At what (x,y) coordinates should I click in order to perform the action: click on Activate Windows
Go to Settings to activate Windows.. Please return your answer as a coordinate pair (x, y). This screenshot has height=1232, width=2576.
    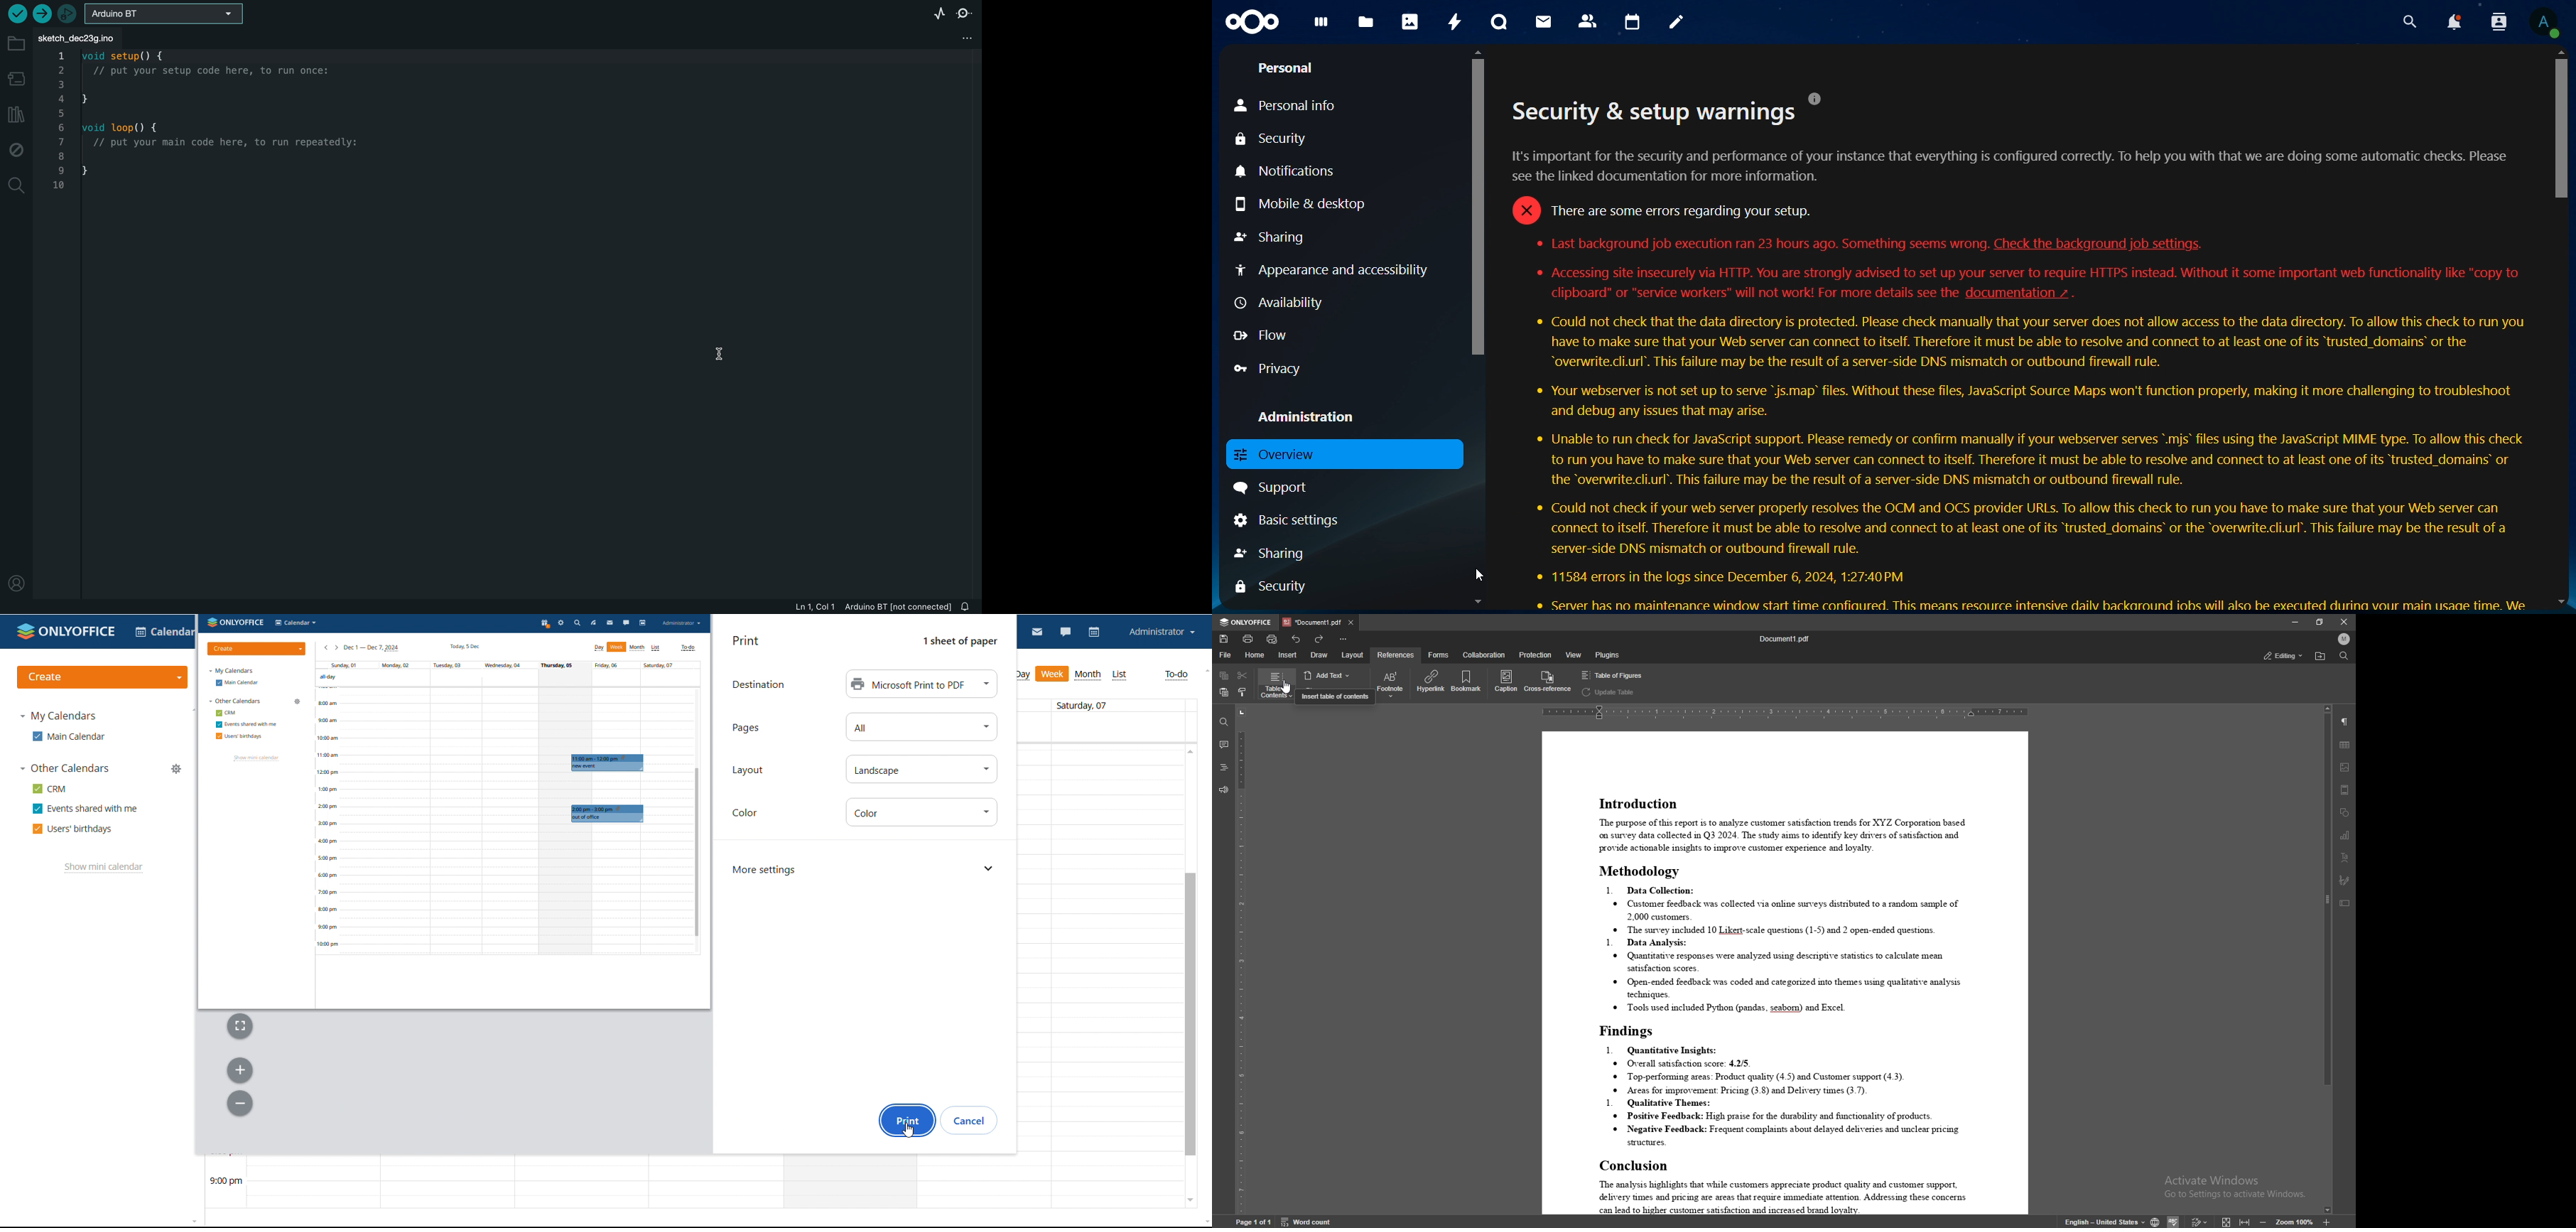
    Looking at the image, I should click on (2233, 1187).